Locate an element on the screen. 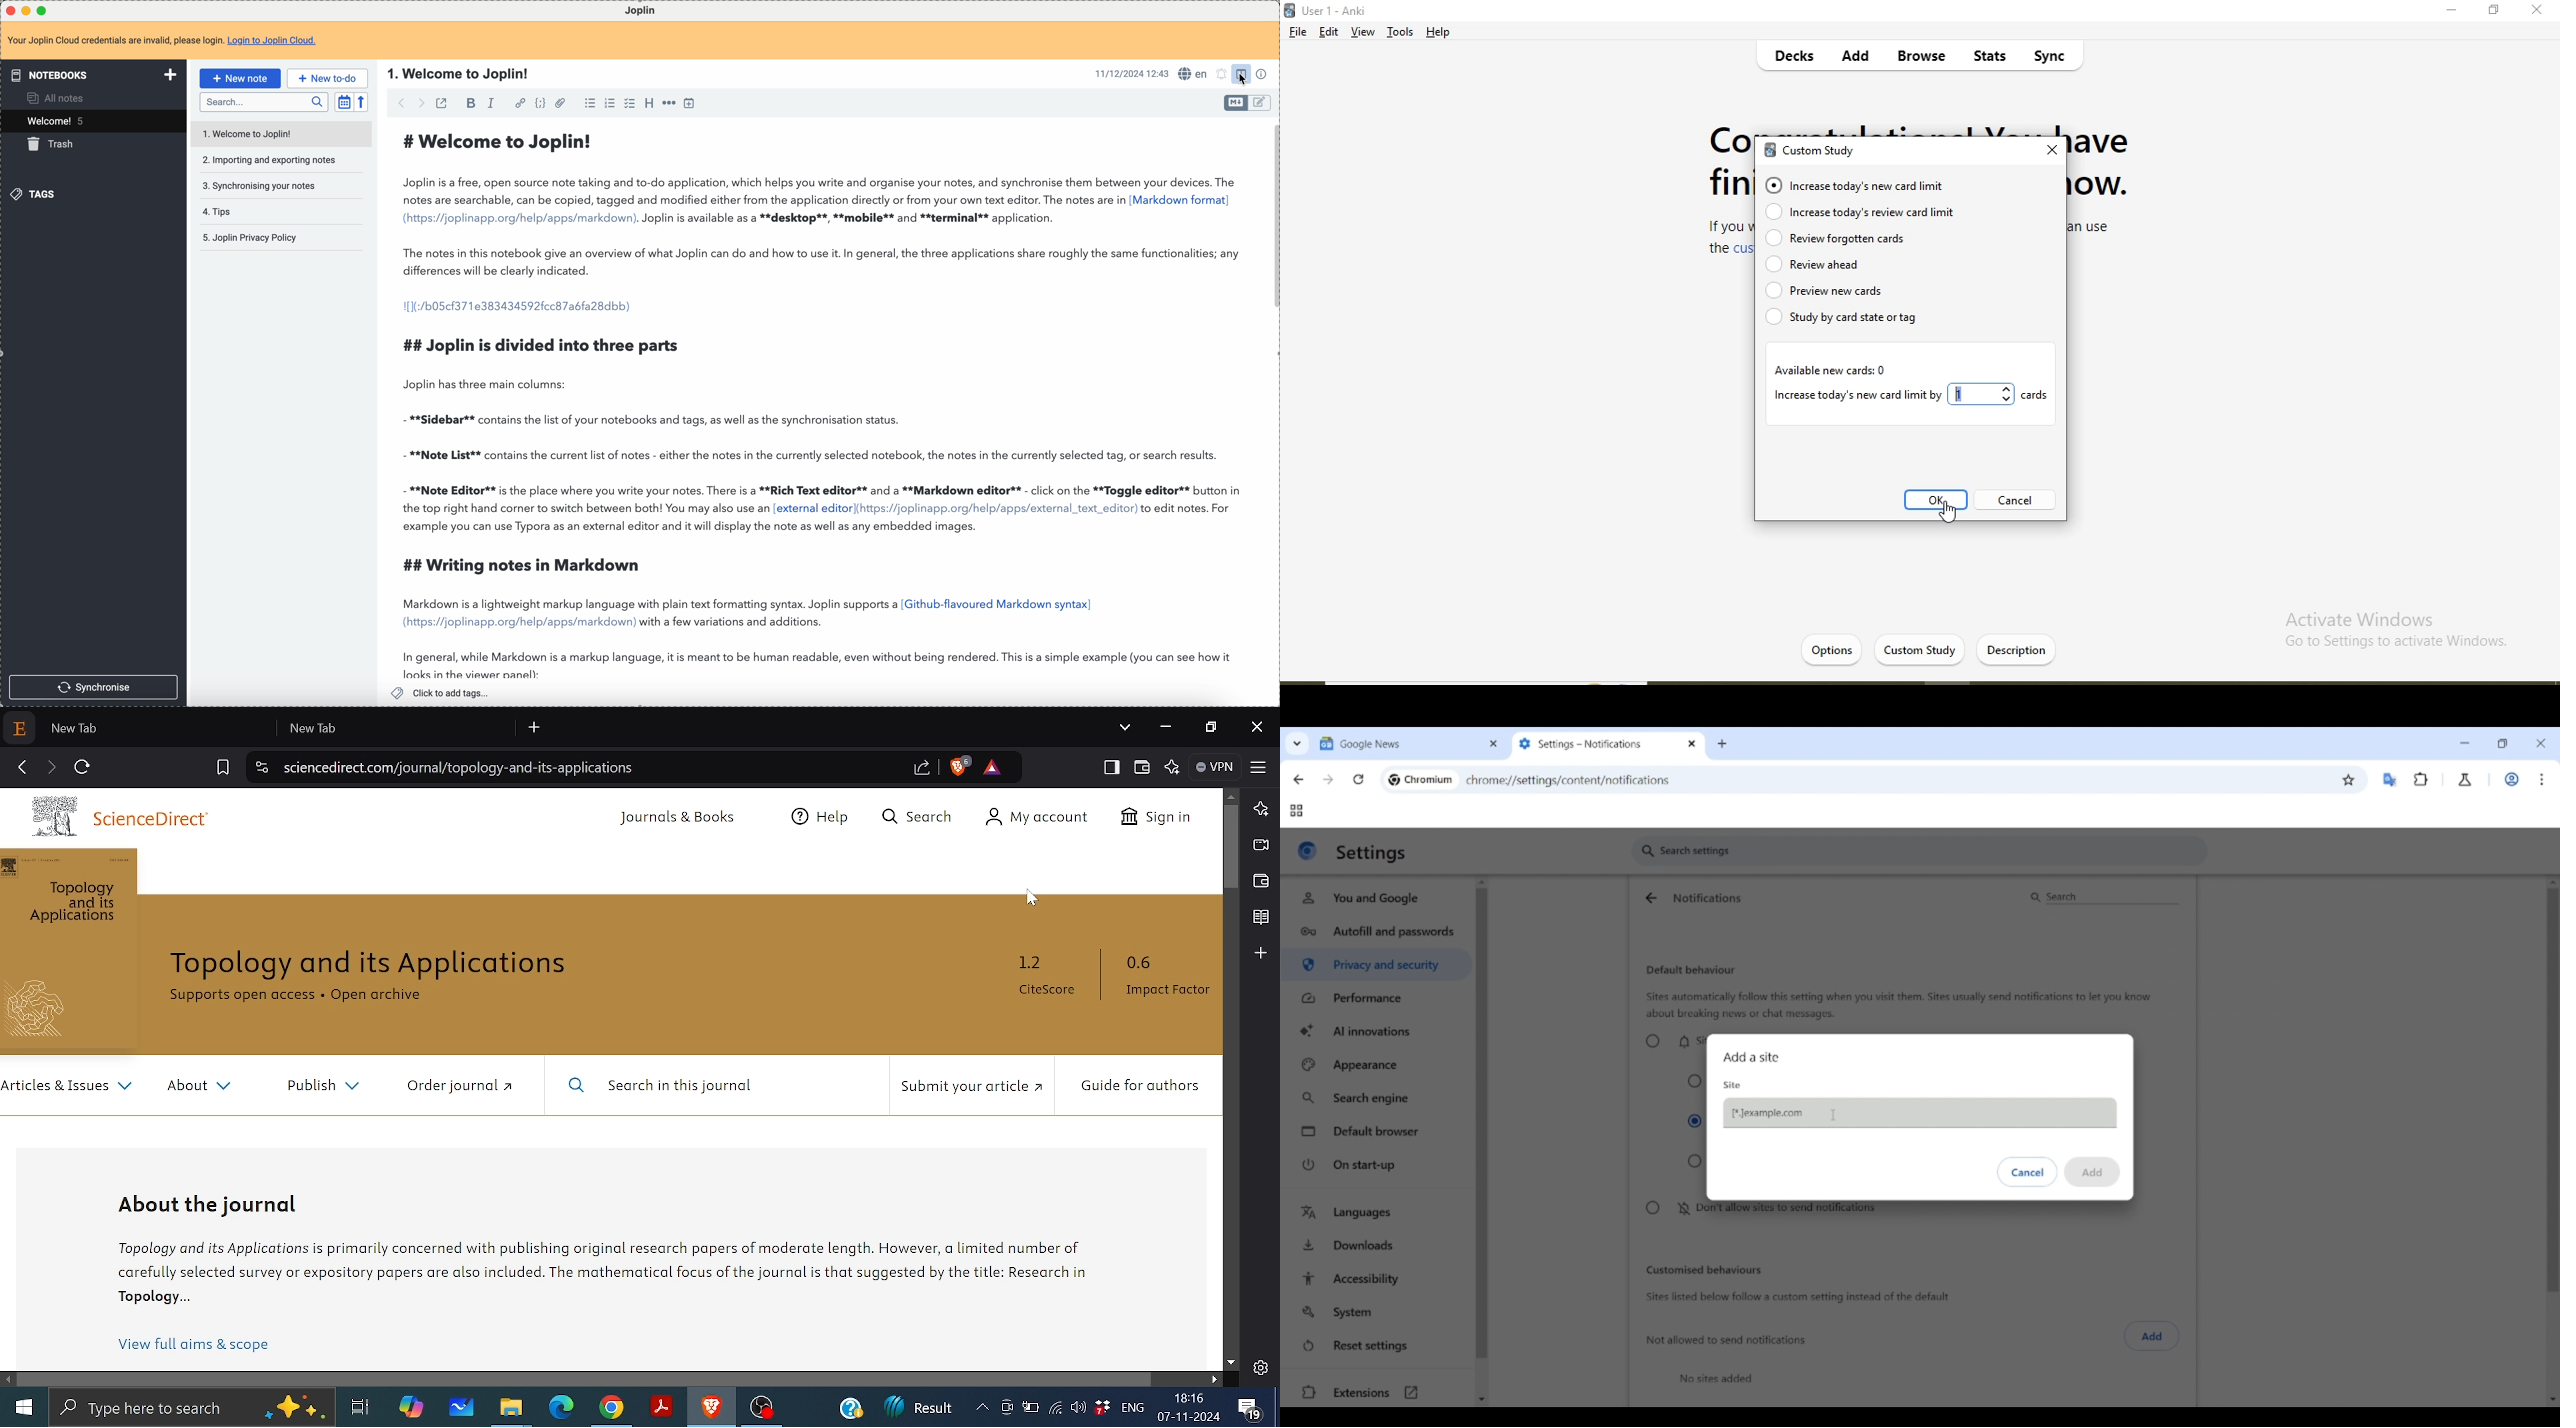  Joplin is available as a **desktop**, **mobile** and **terminal** application. is located at coordinates (850, 219).